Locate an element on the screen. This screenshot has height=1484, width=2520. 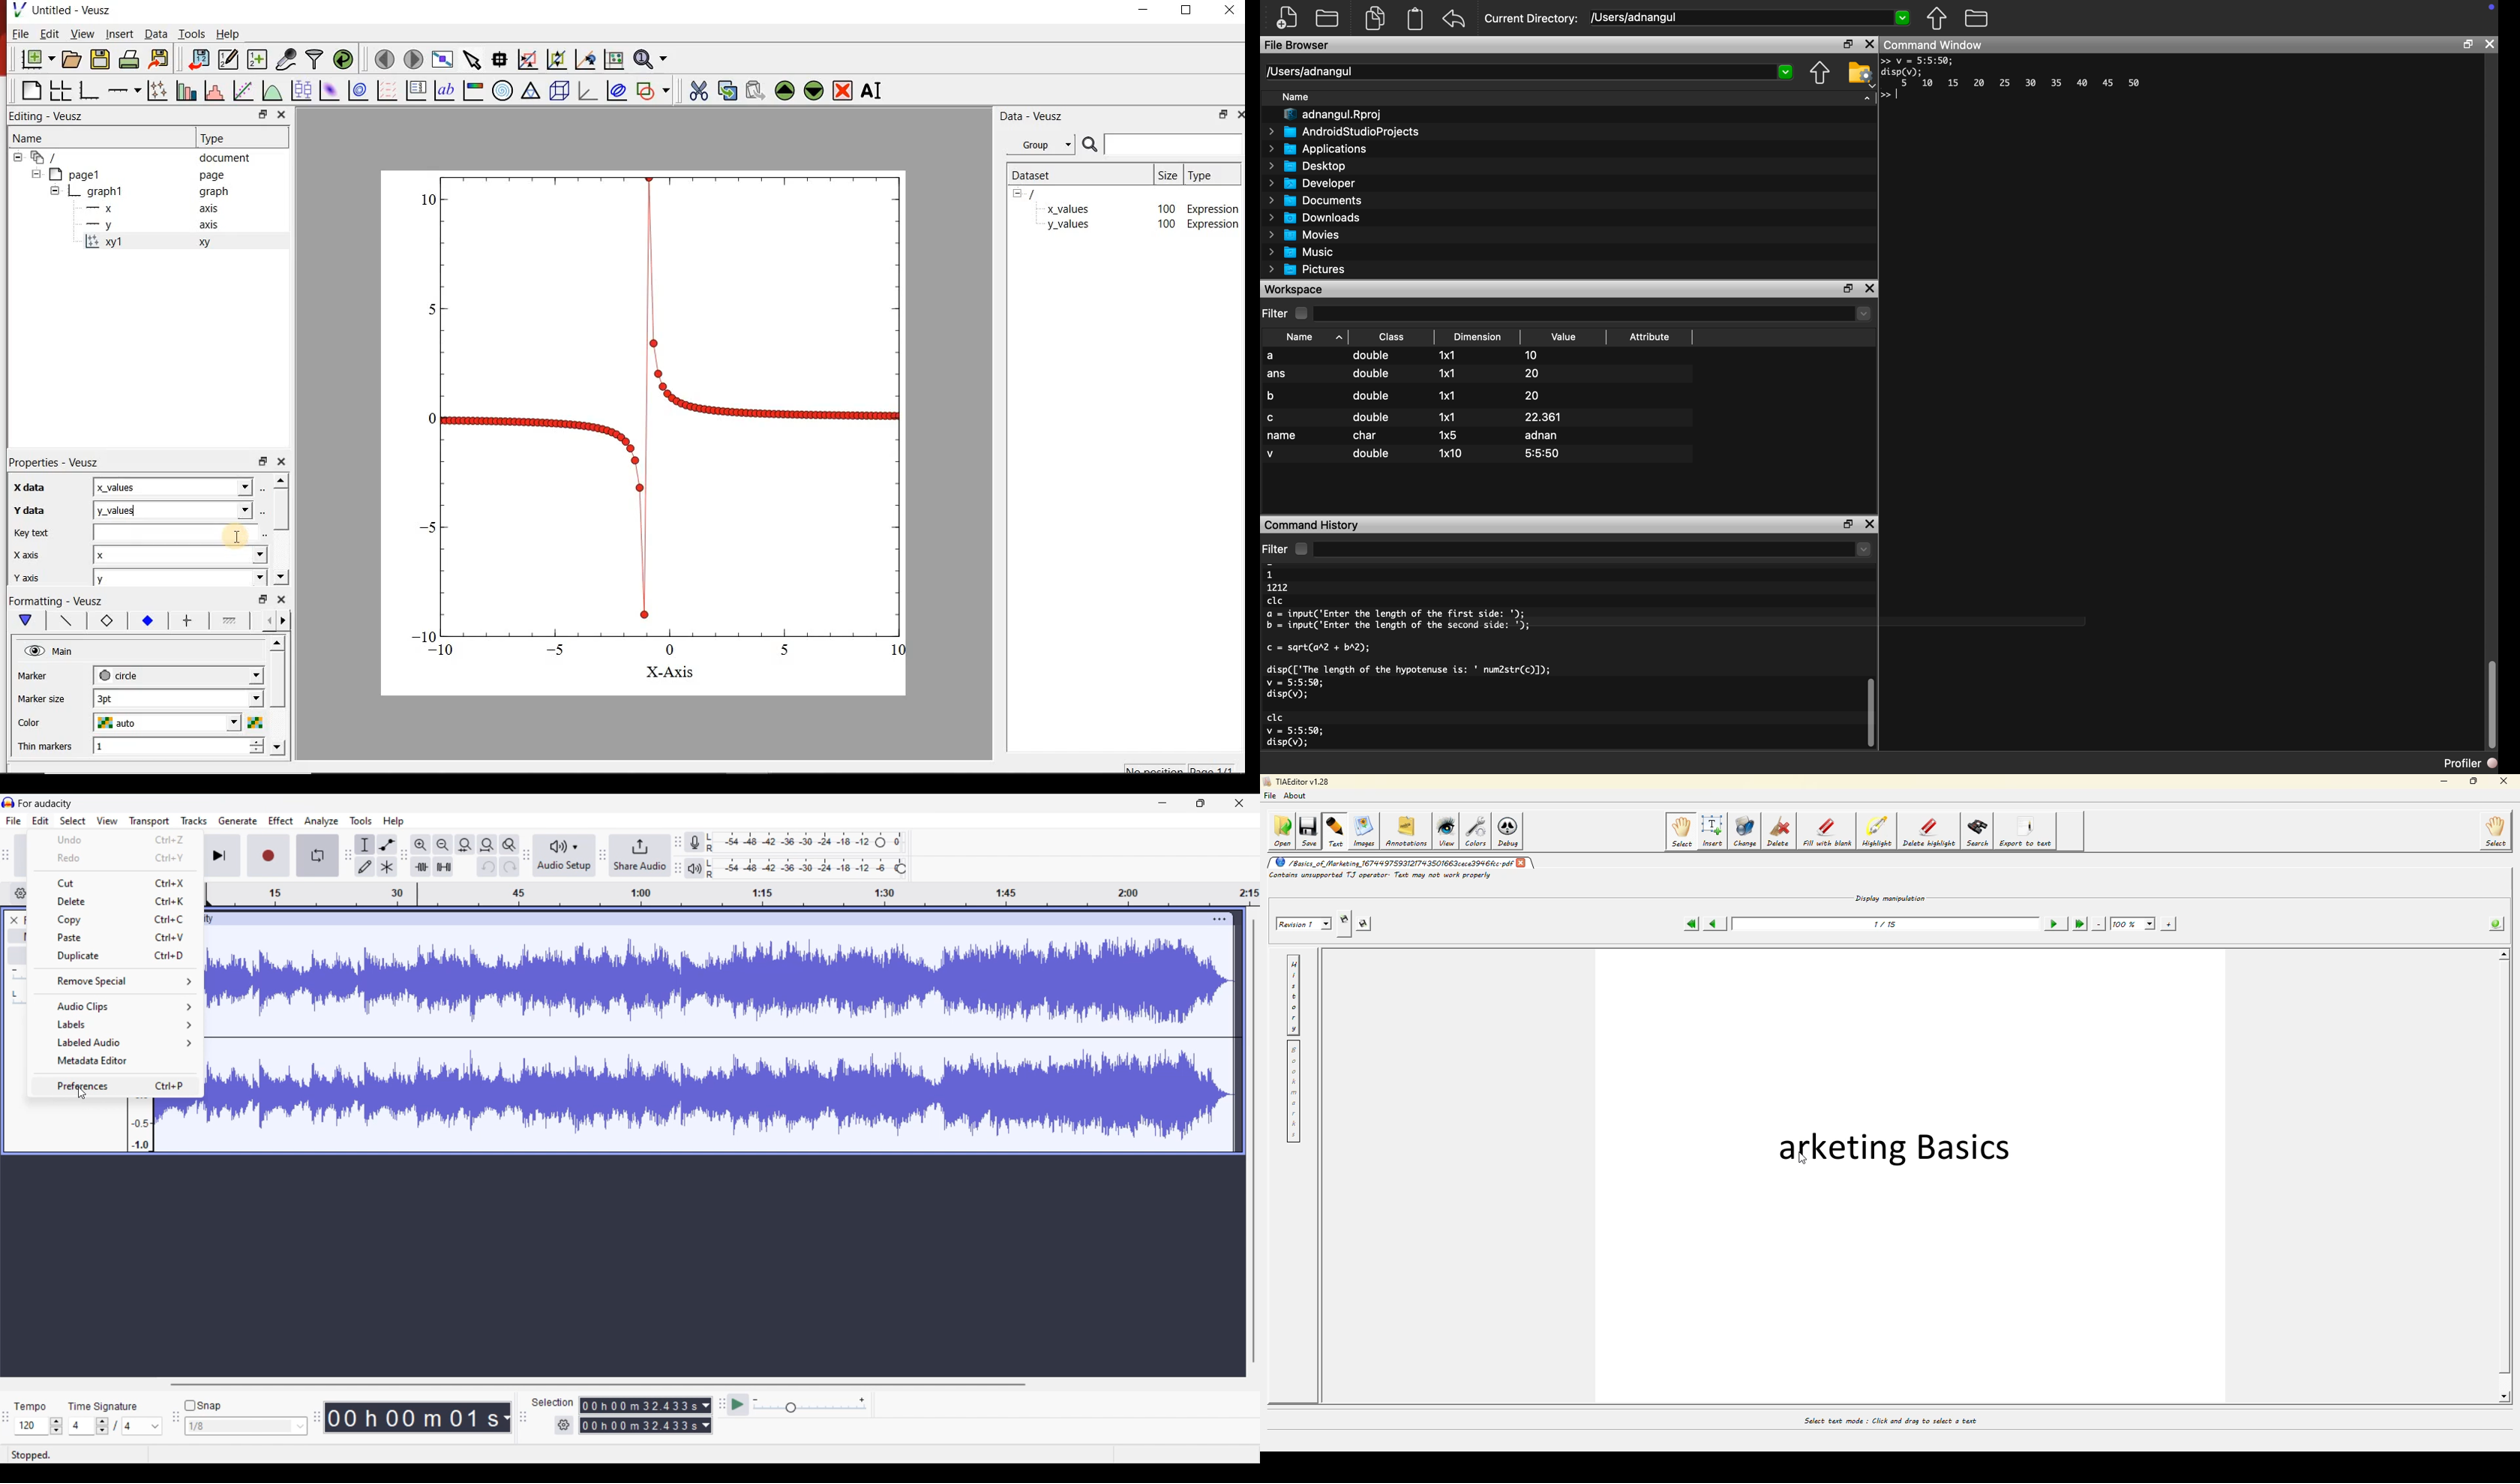
Track settings  is located at coordinates (1220, 919).